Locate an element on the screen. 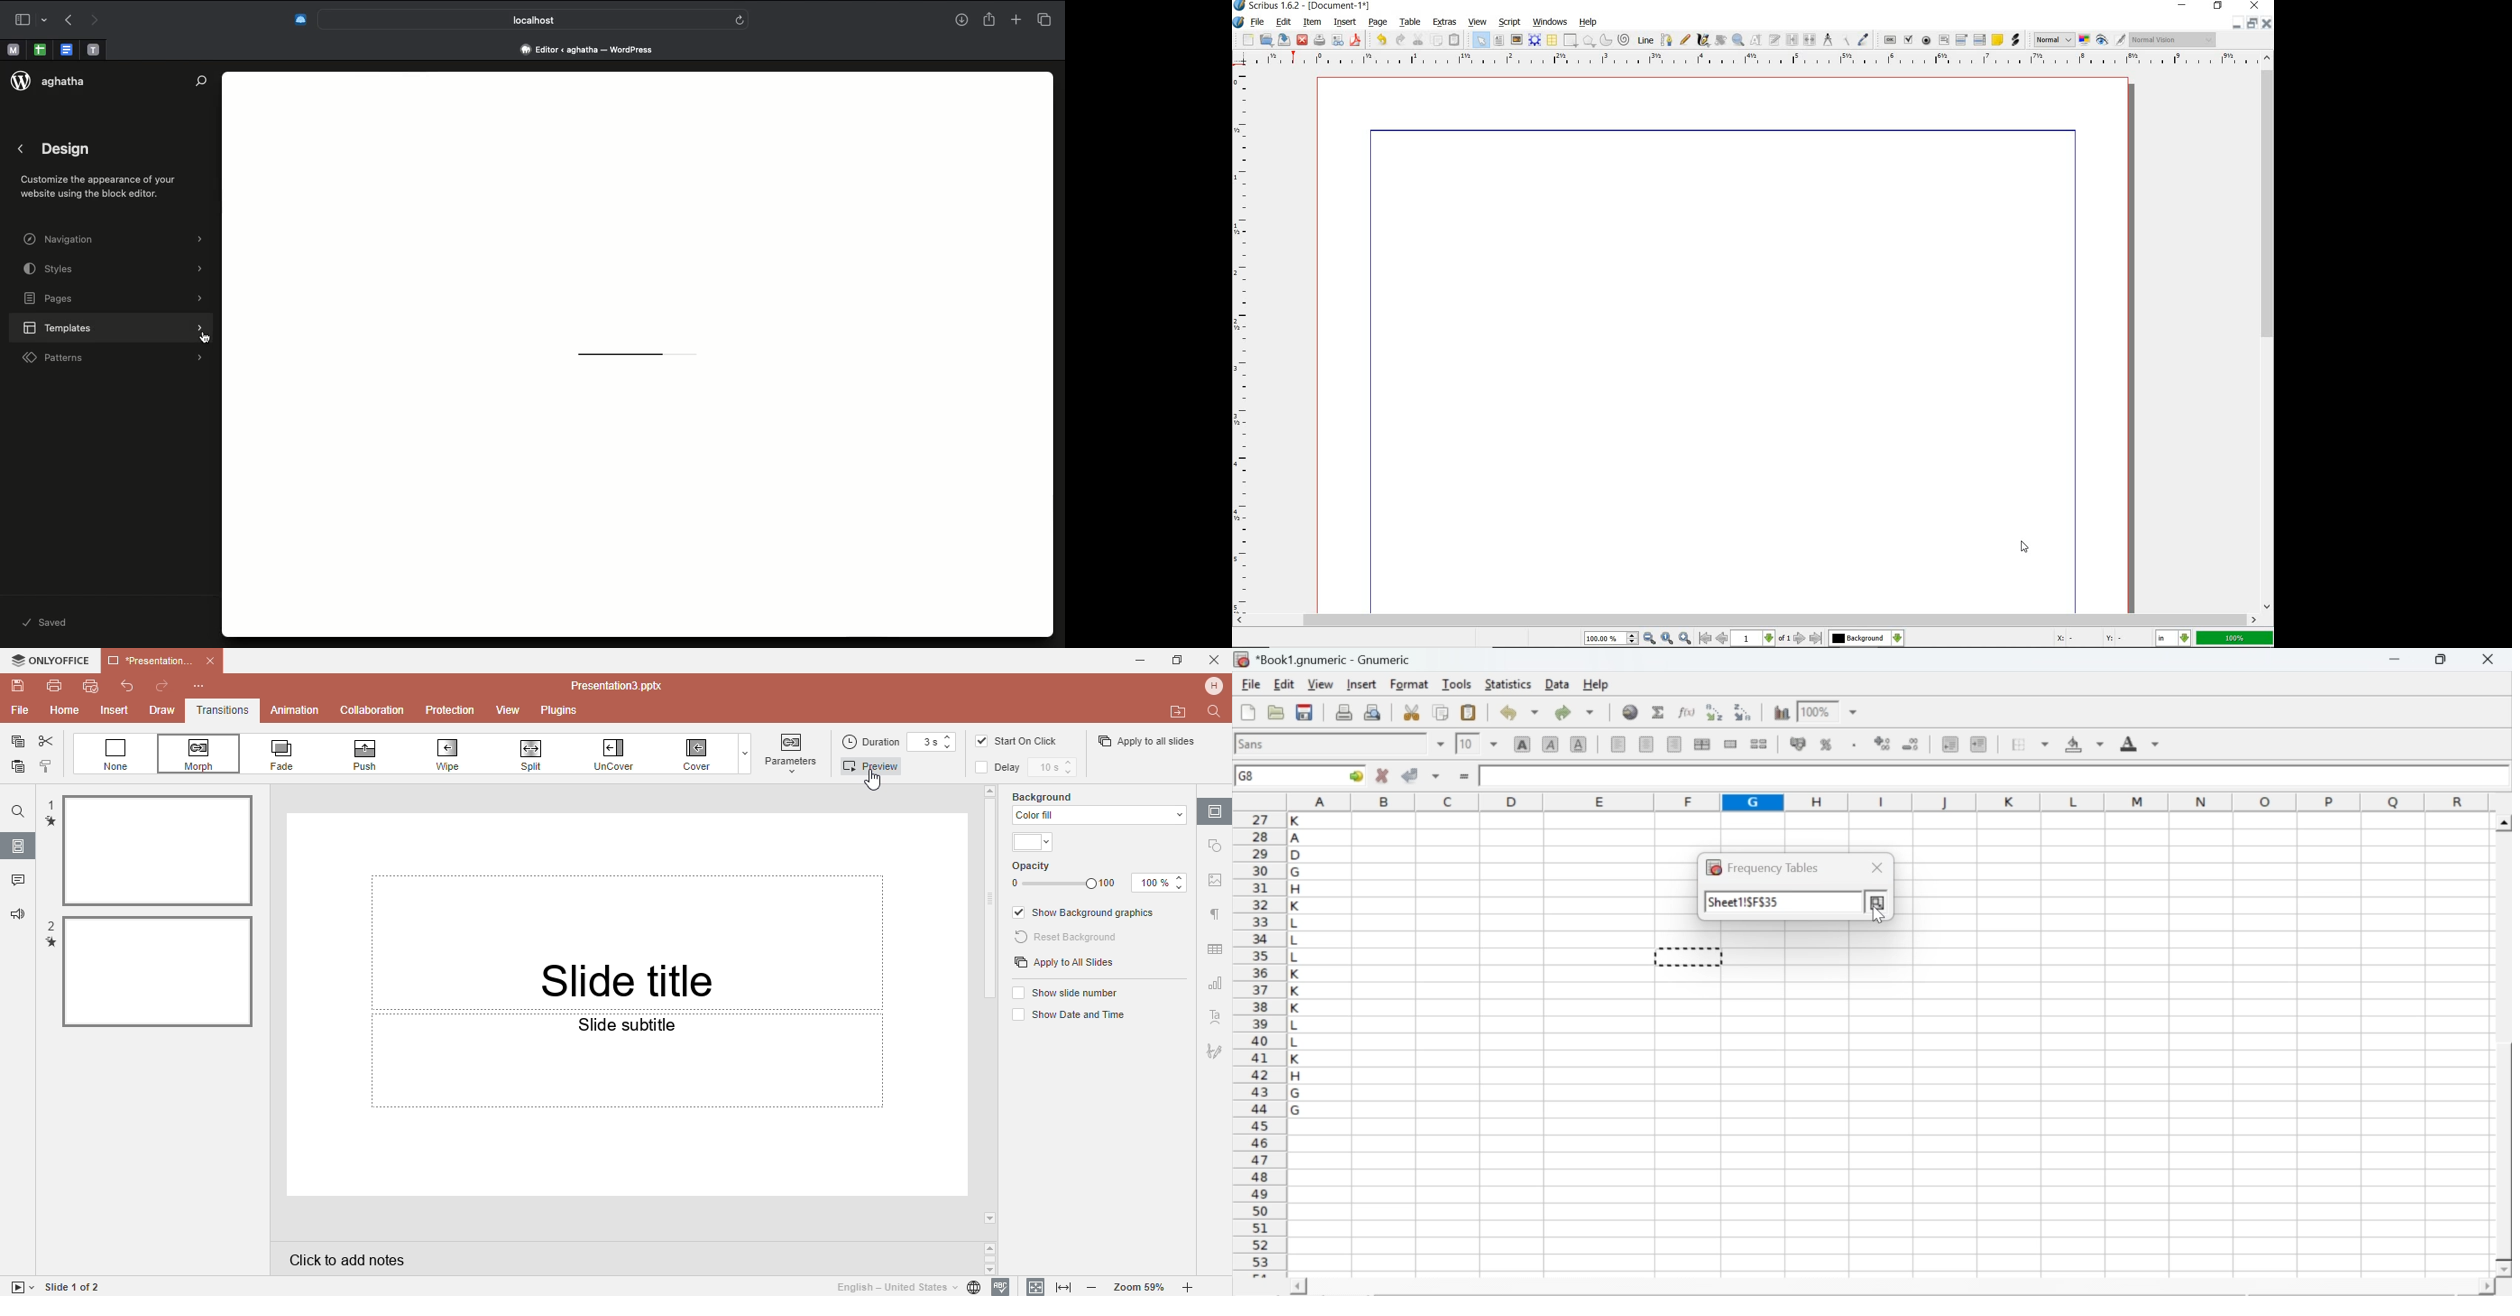 The image size is (2520, 1316). minimize is located at coordinates (2396, 659).